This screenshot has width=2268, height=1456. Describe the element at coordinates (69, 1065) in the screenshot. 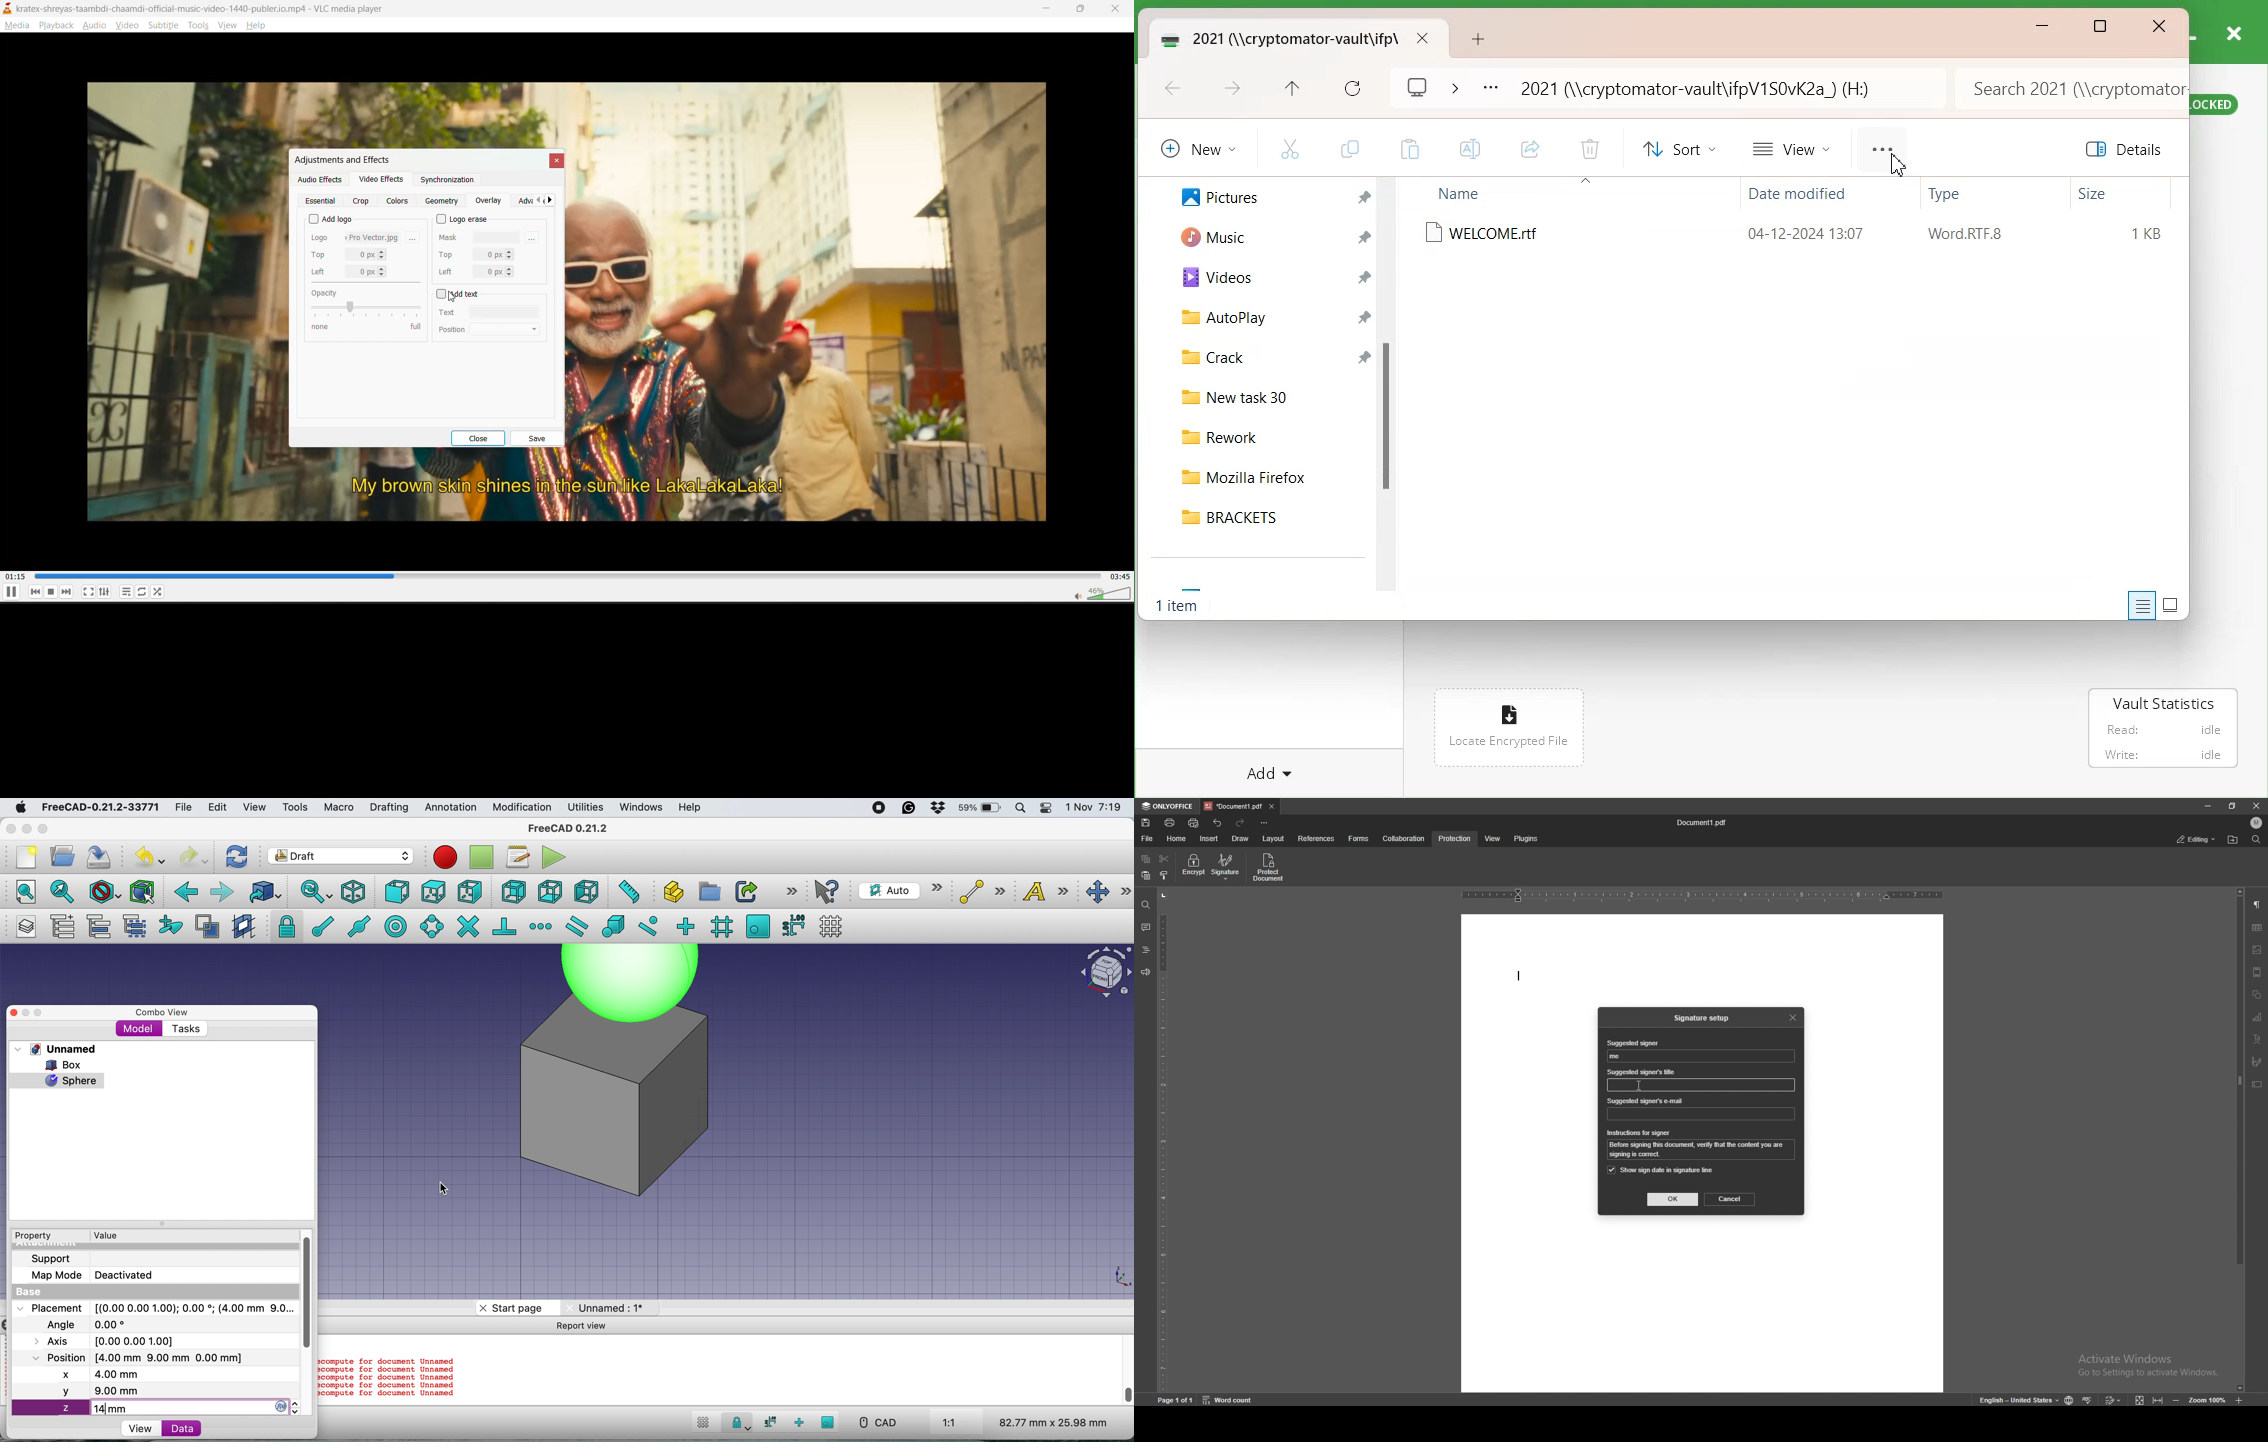

I see `box` at that location.